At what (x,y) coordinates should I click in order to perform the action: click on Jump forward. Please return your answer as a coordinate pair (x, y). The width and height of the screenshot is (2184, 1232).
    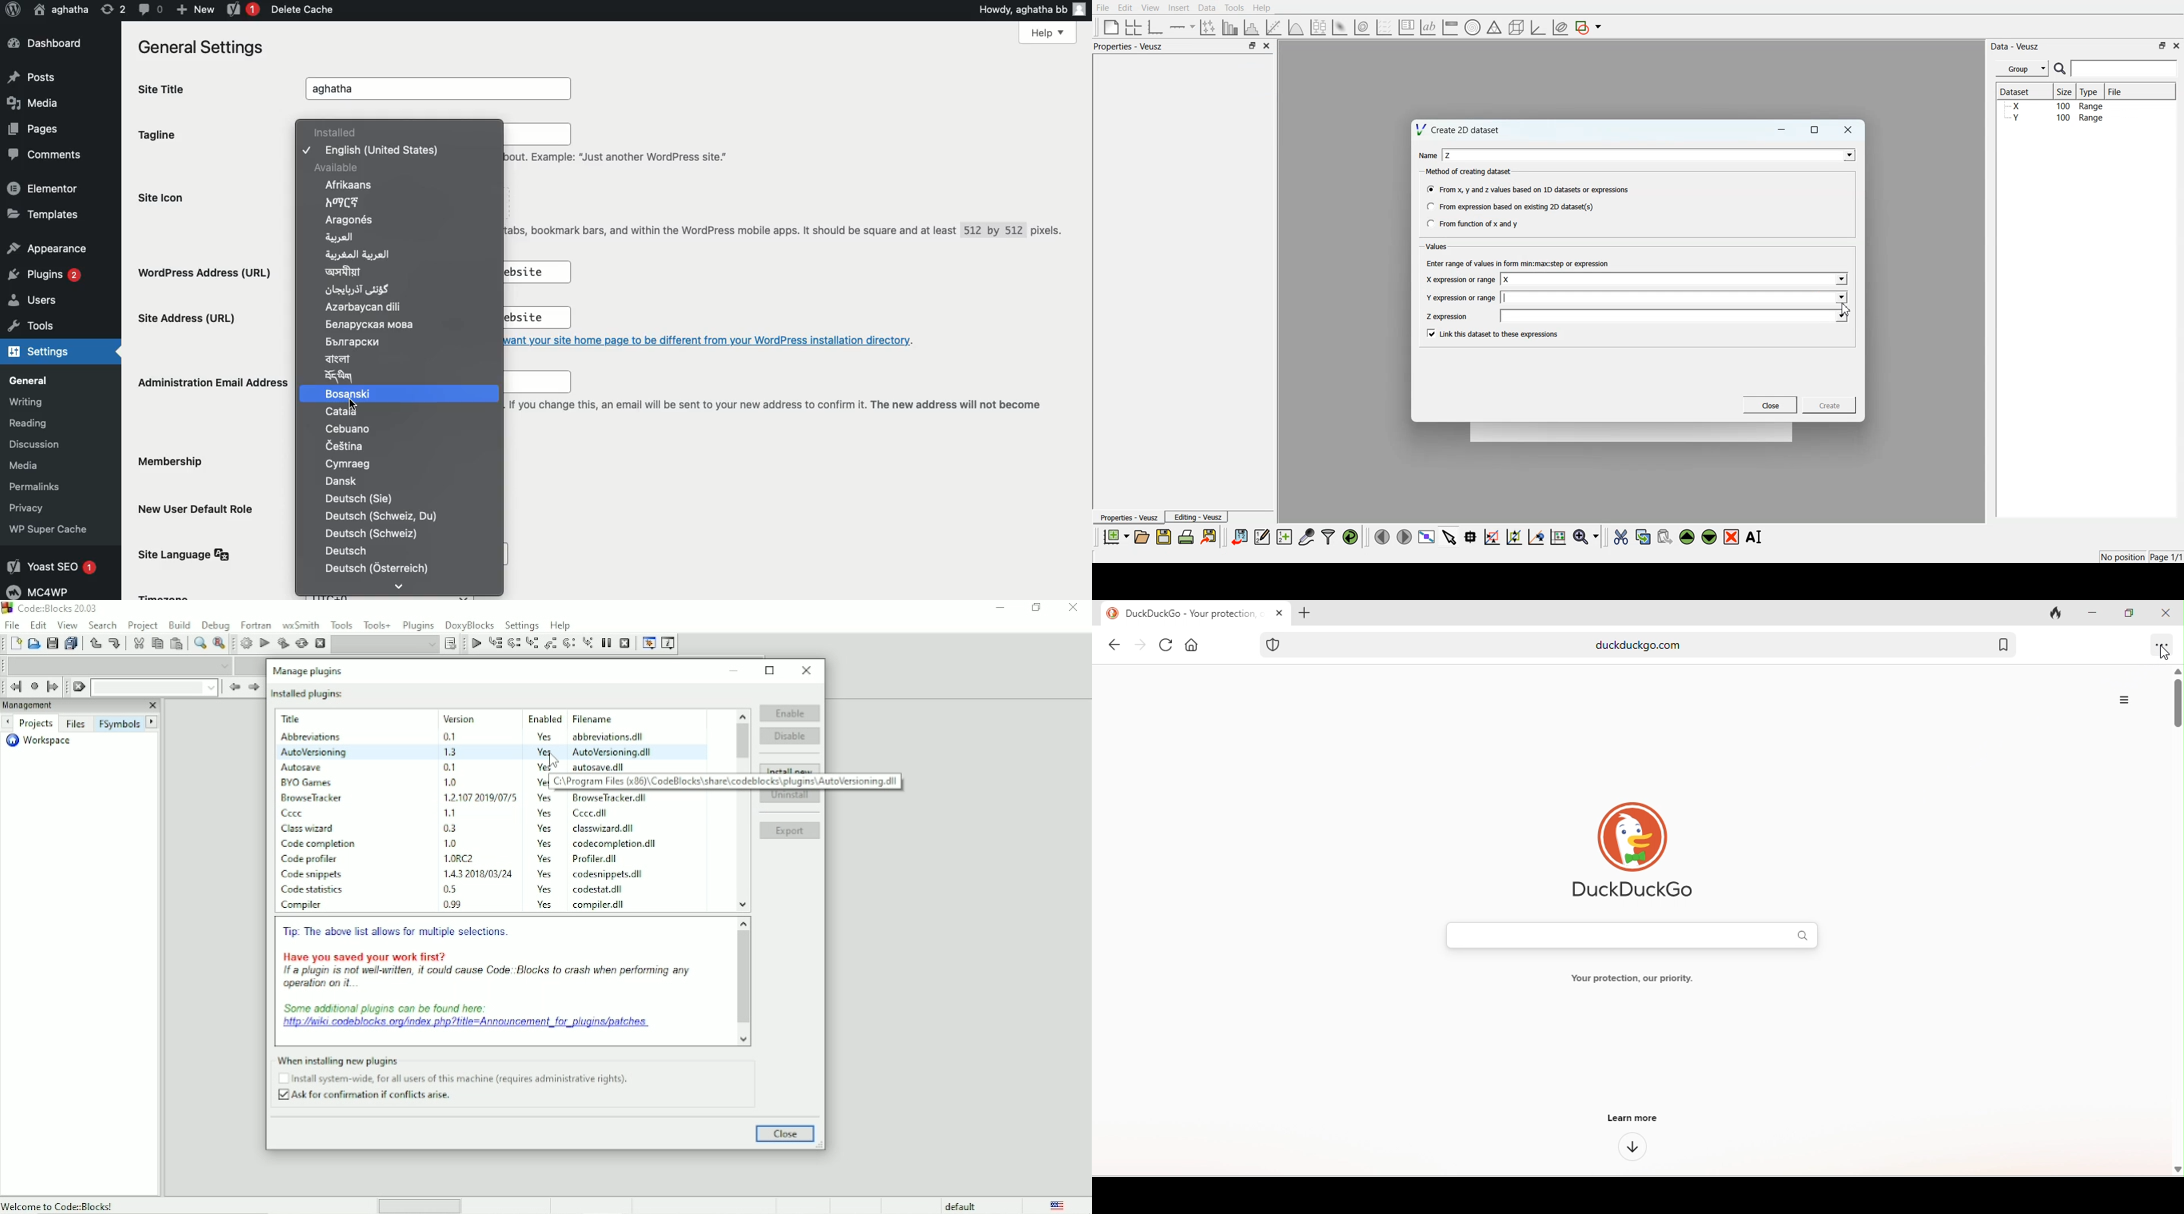
    Looking at the image, I should click on (53, 687).